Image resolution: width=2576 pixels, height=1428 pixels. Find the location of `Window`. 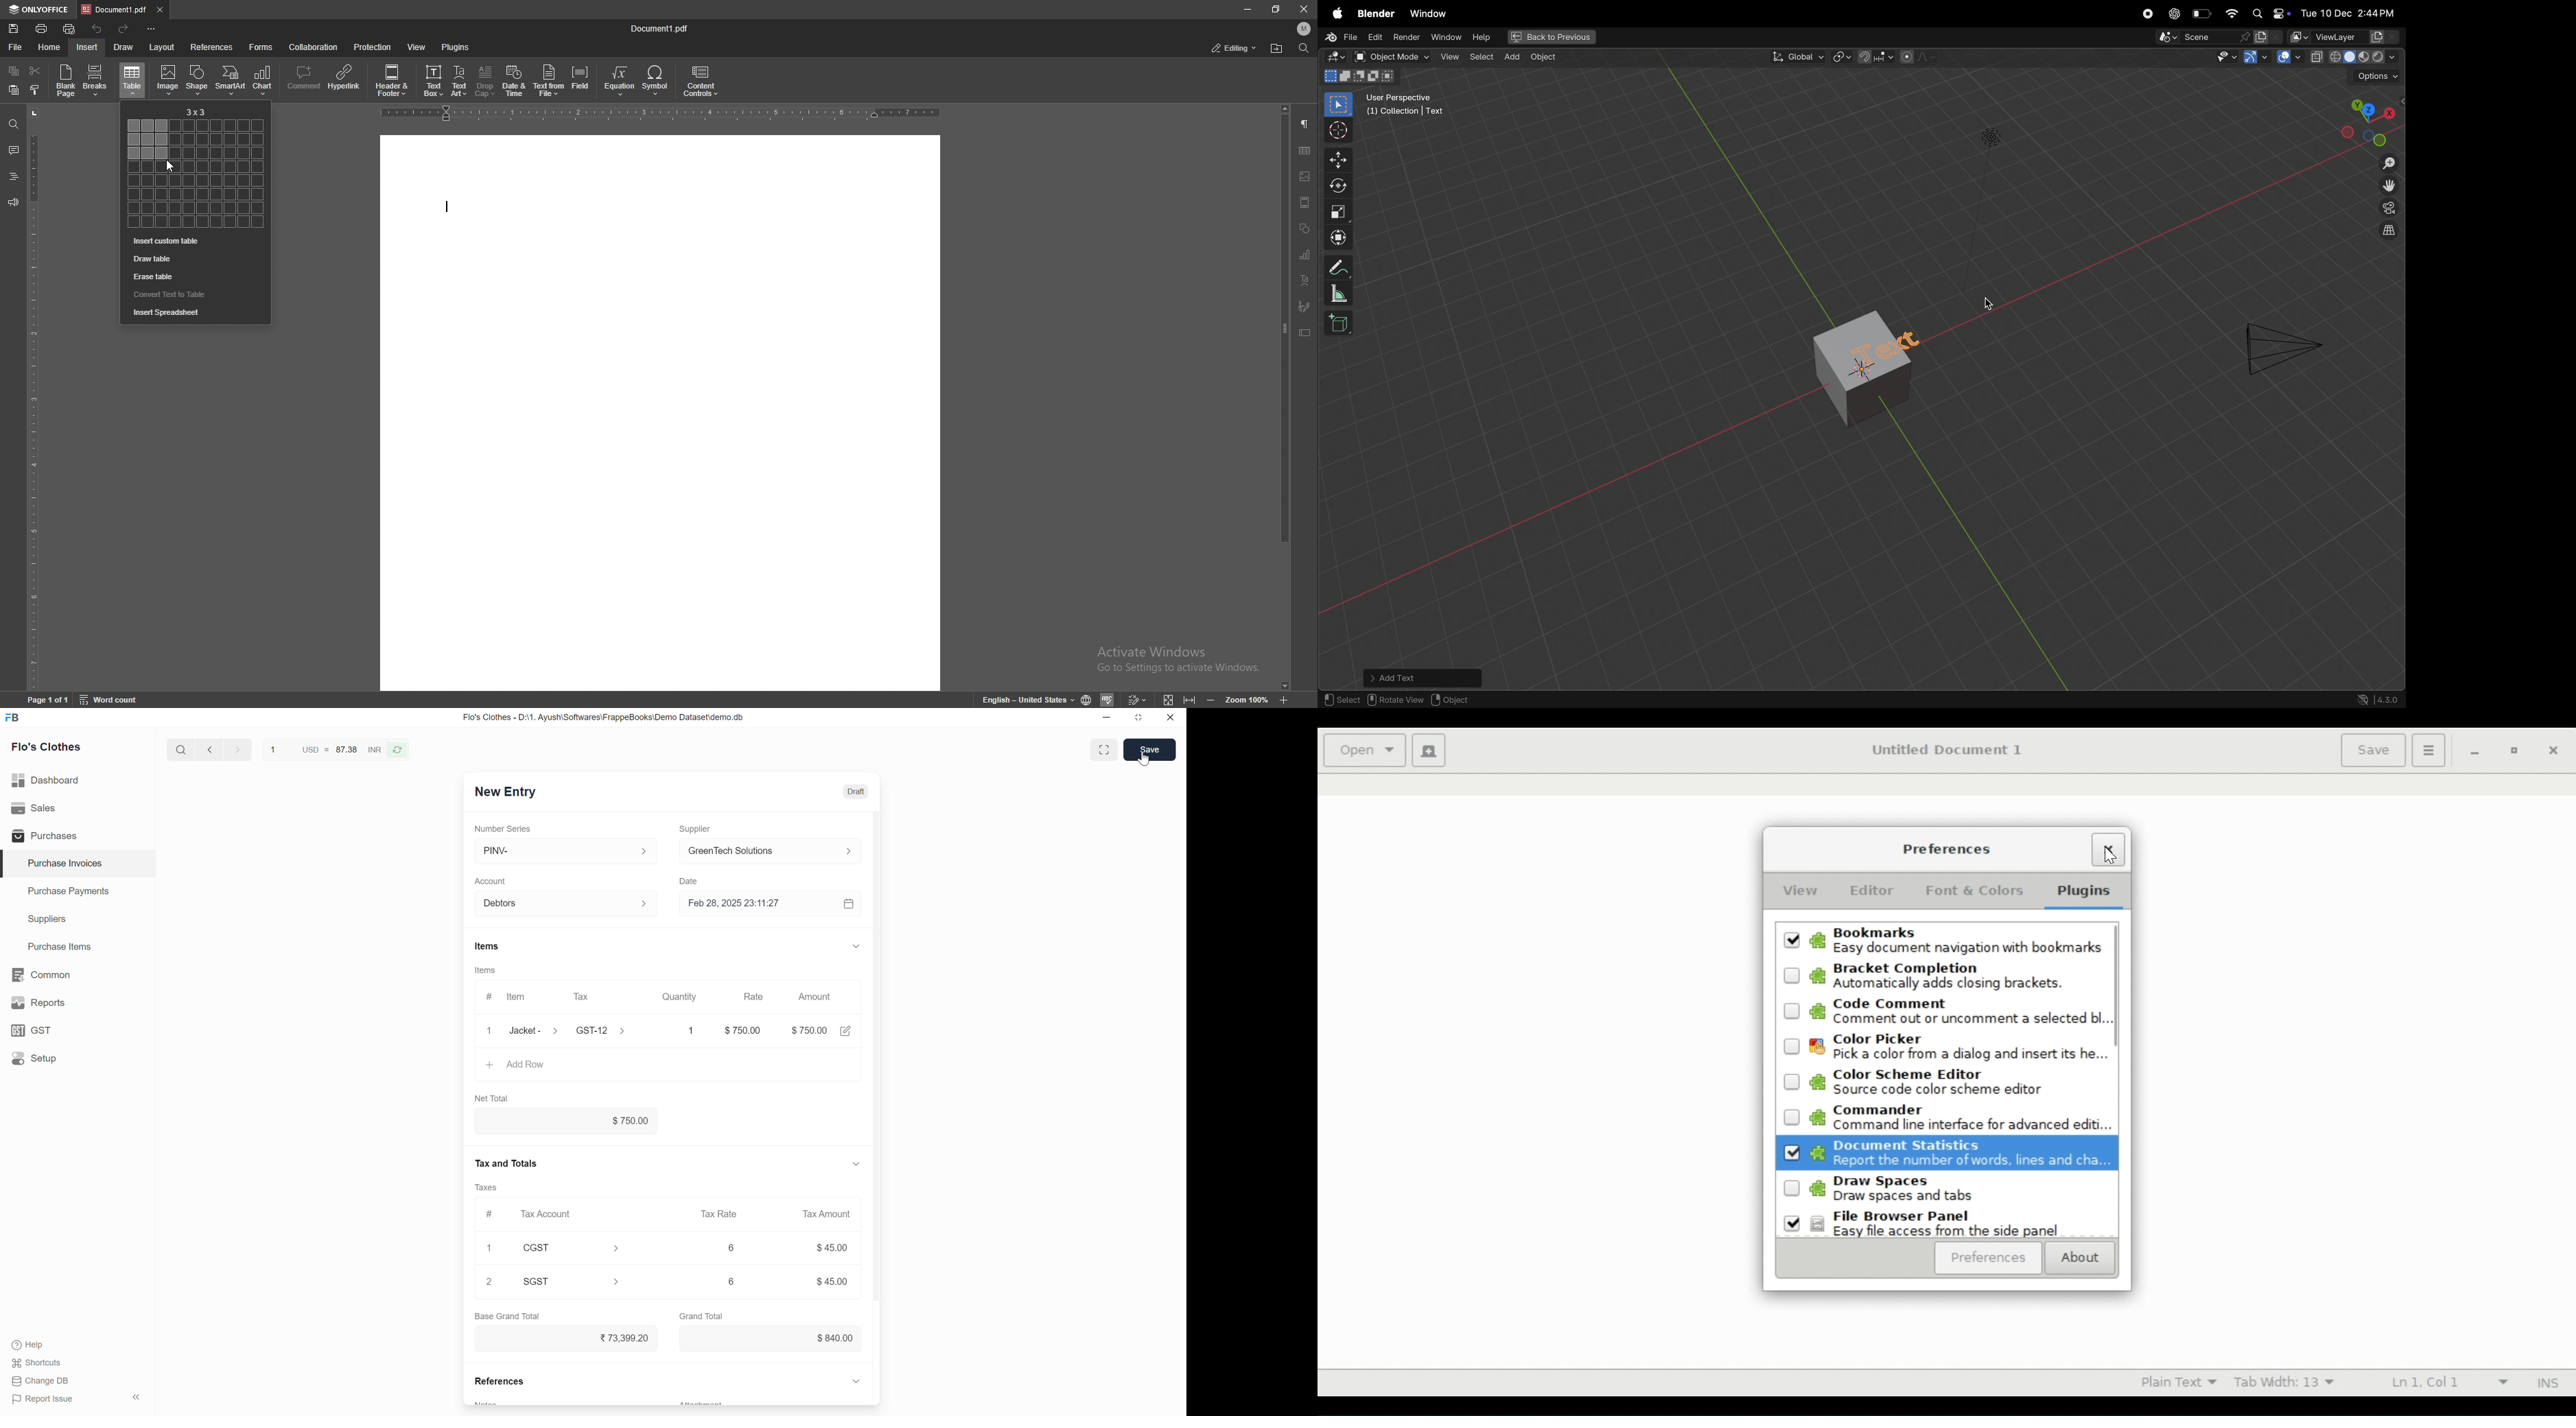

Window is located at coordinates (1449, 39).